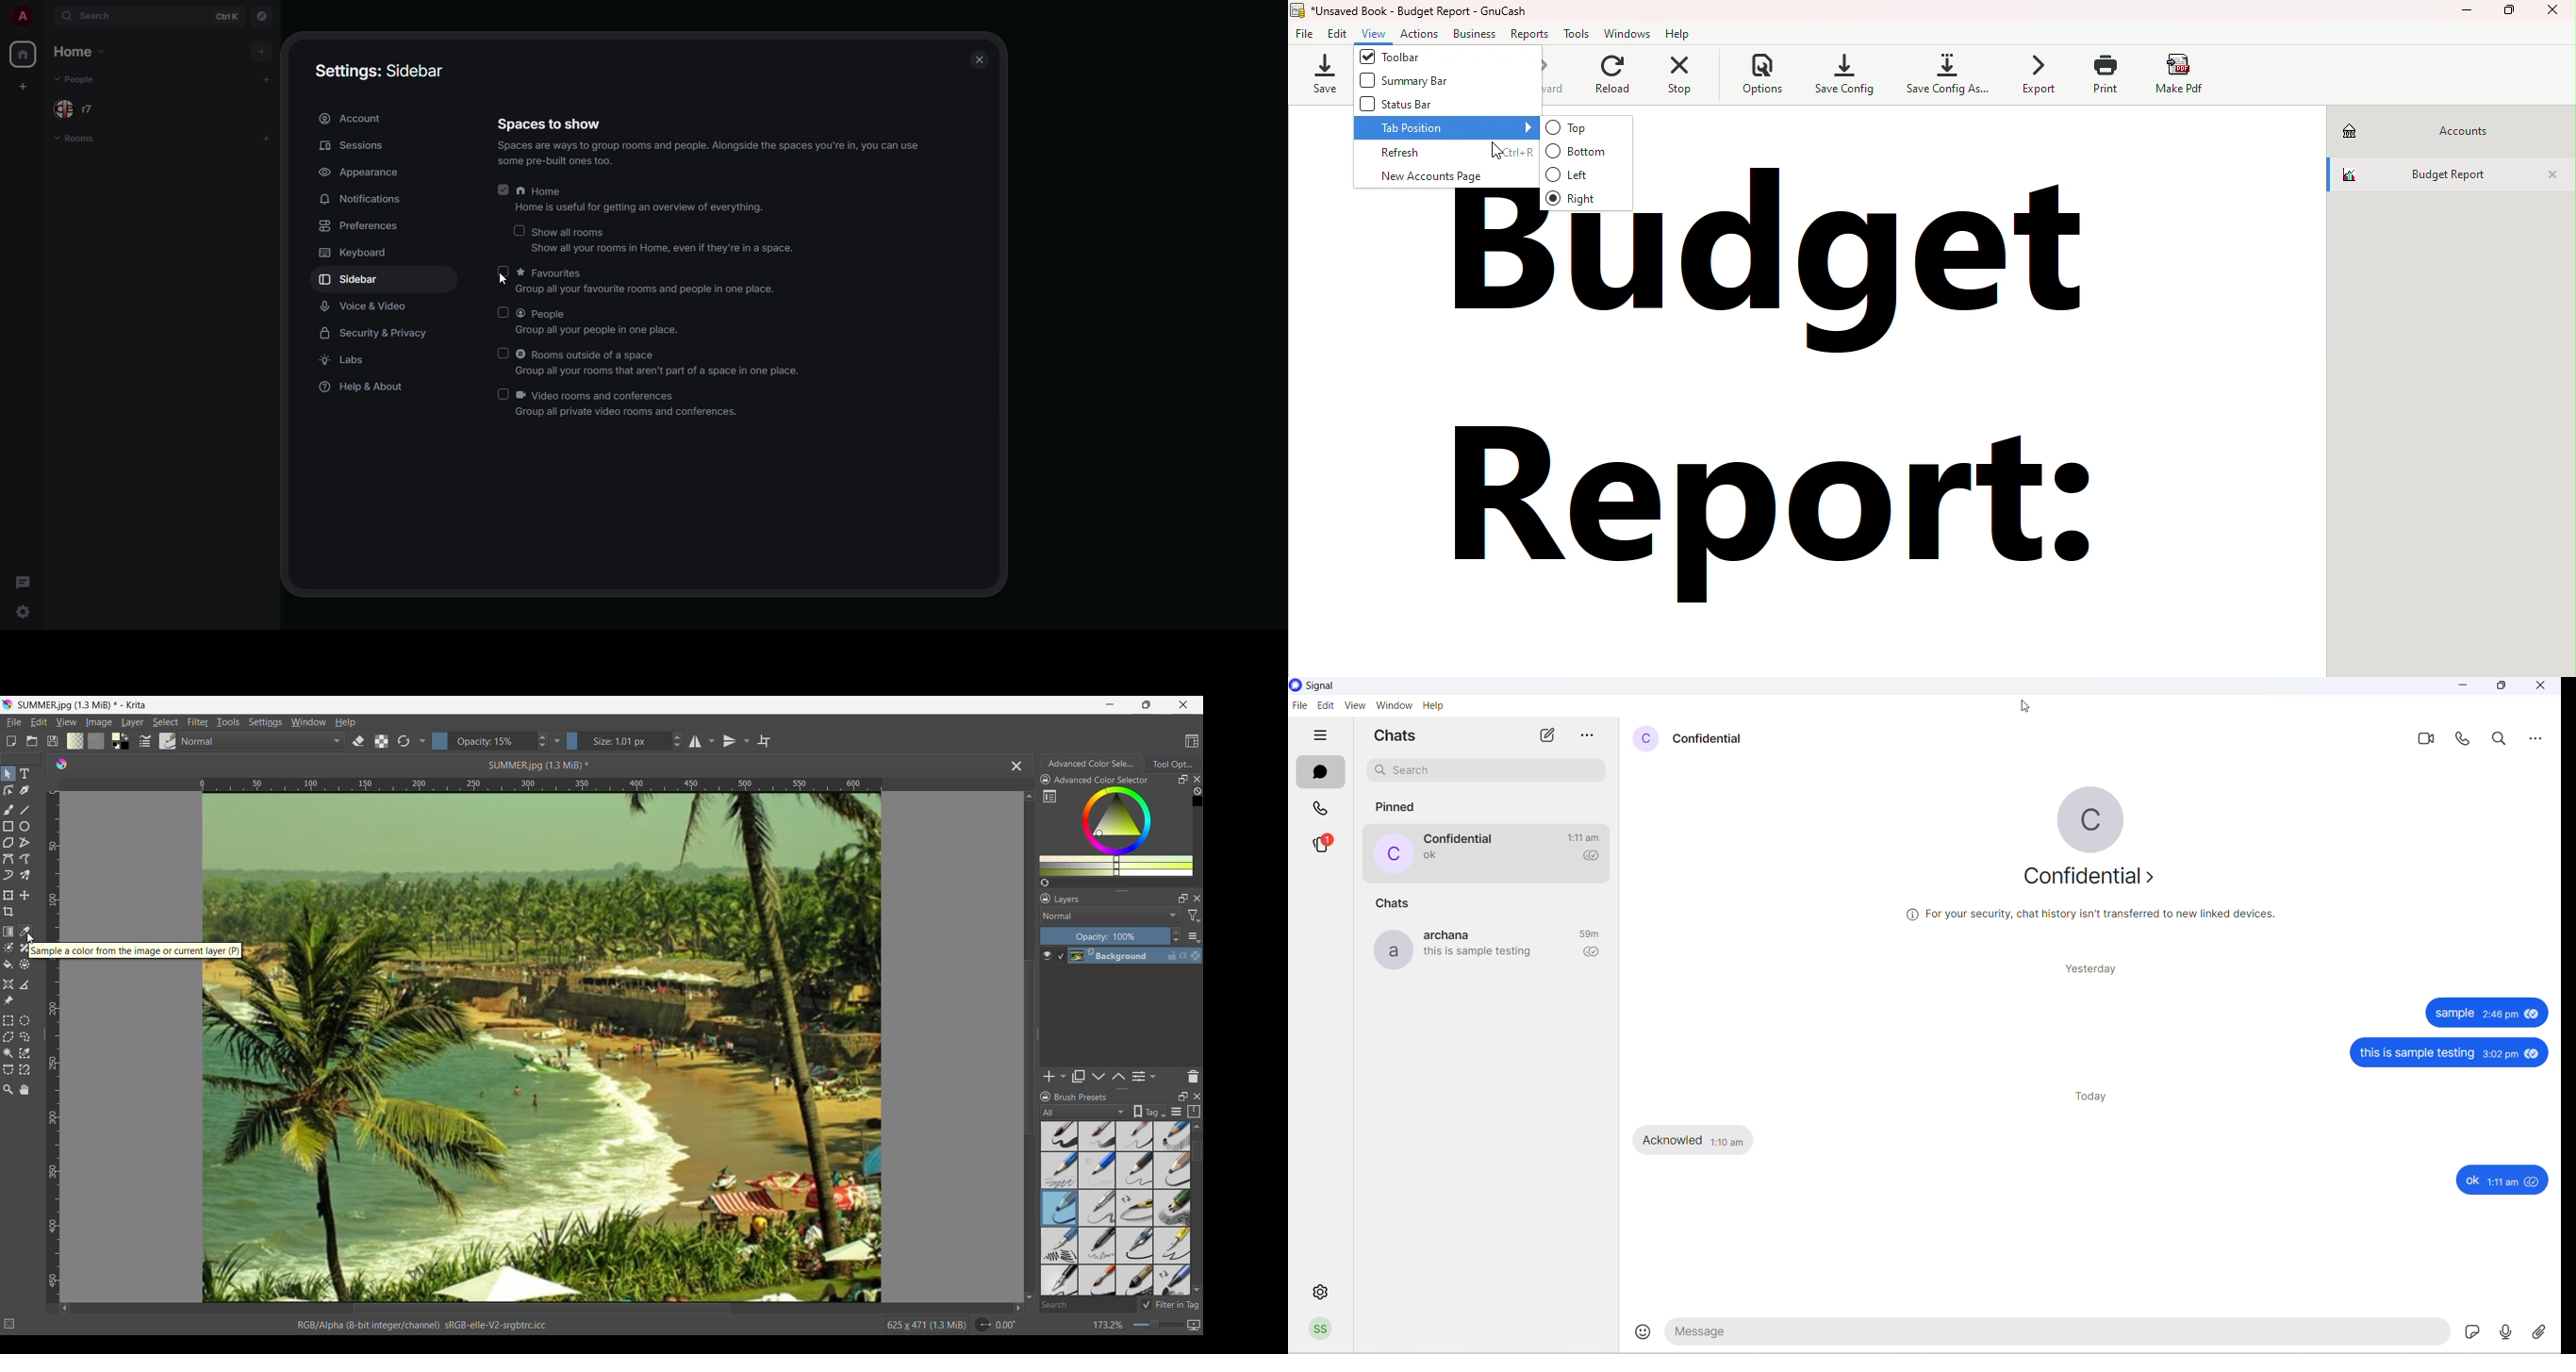 Image resolution: width=2576 pixels, height=1372 pixels. What do you see at coordinates (1149, 1111) in the screenshot?
I see `Tag` at bounding box center [1149, 1111].